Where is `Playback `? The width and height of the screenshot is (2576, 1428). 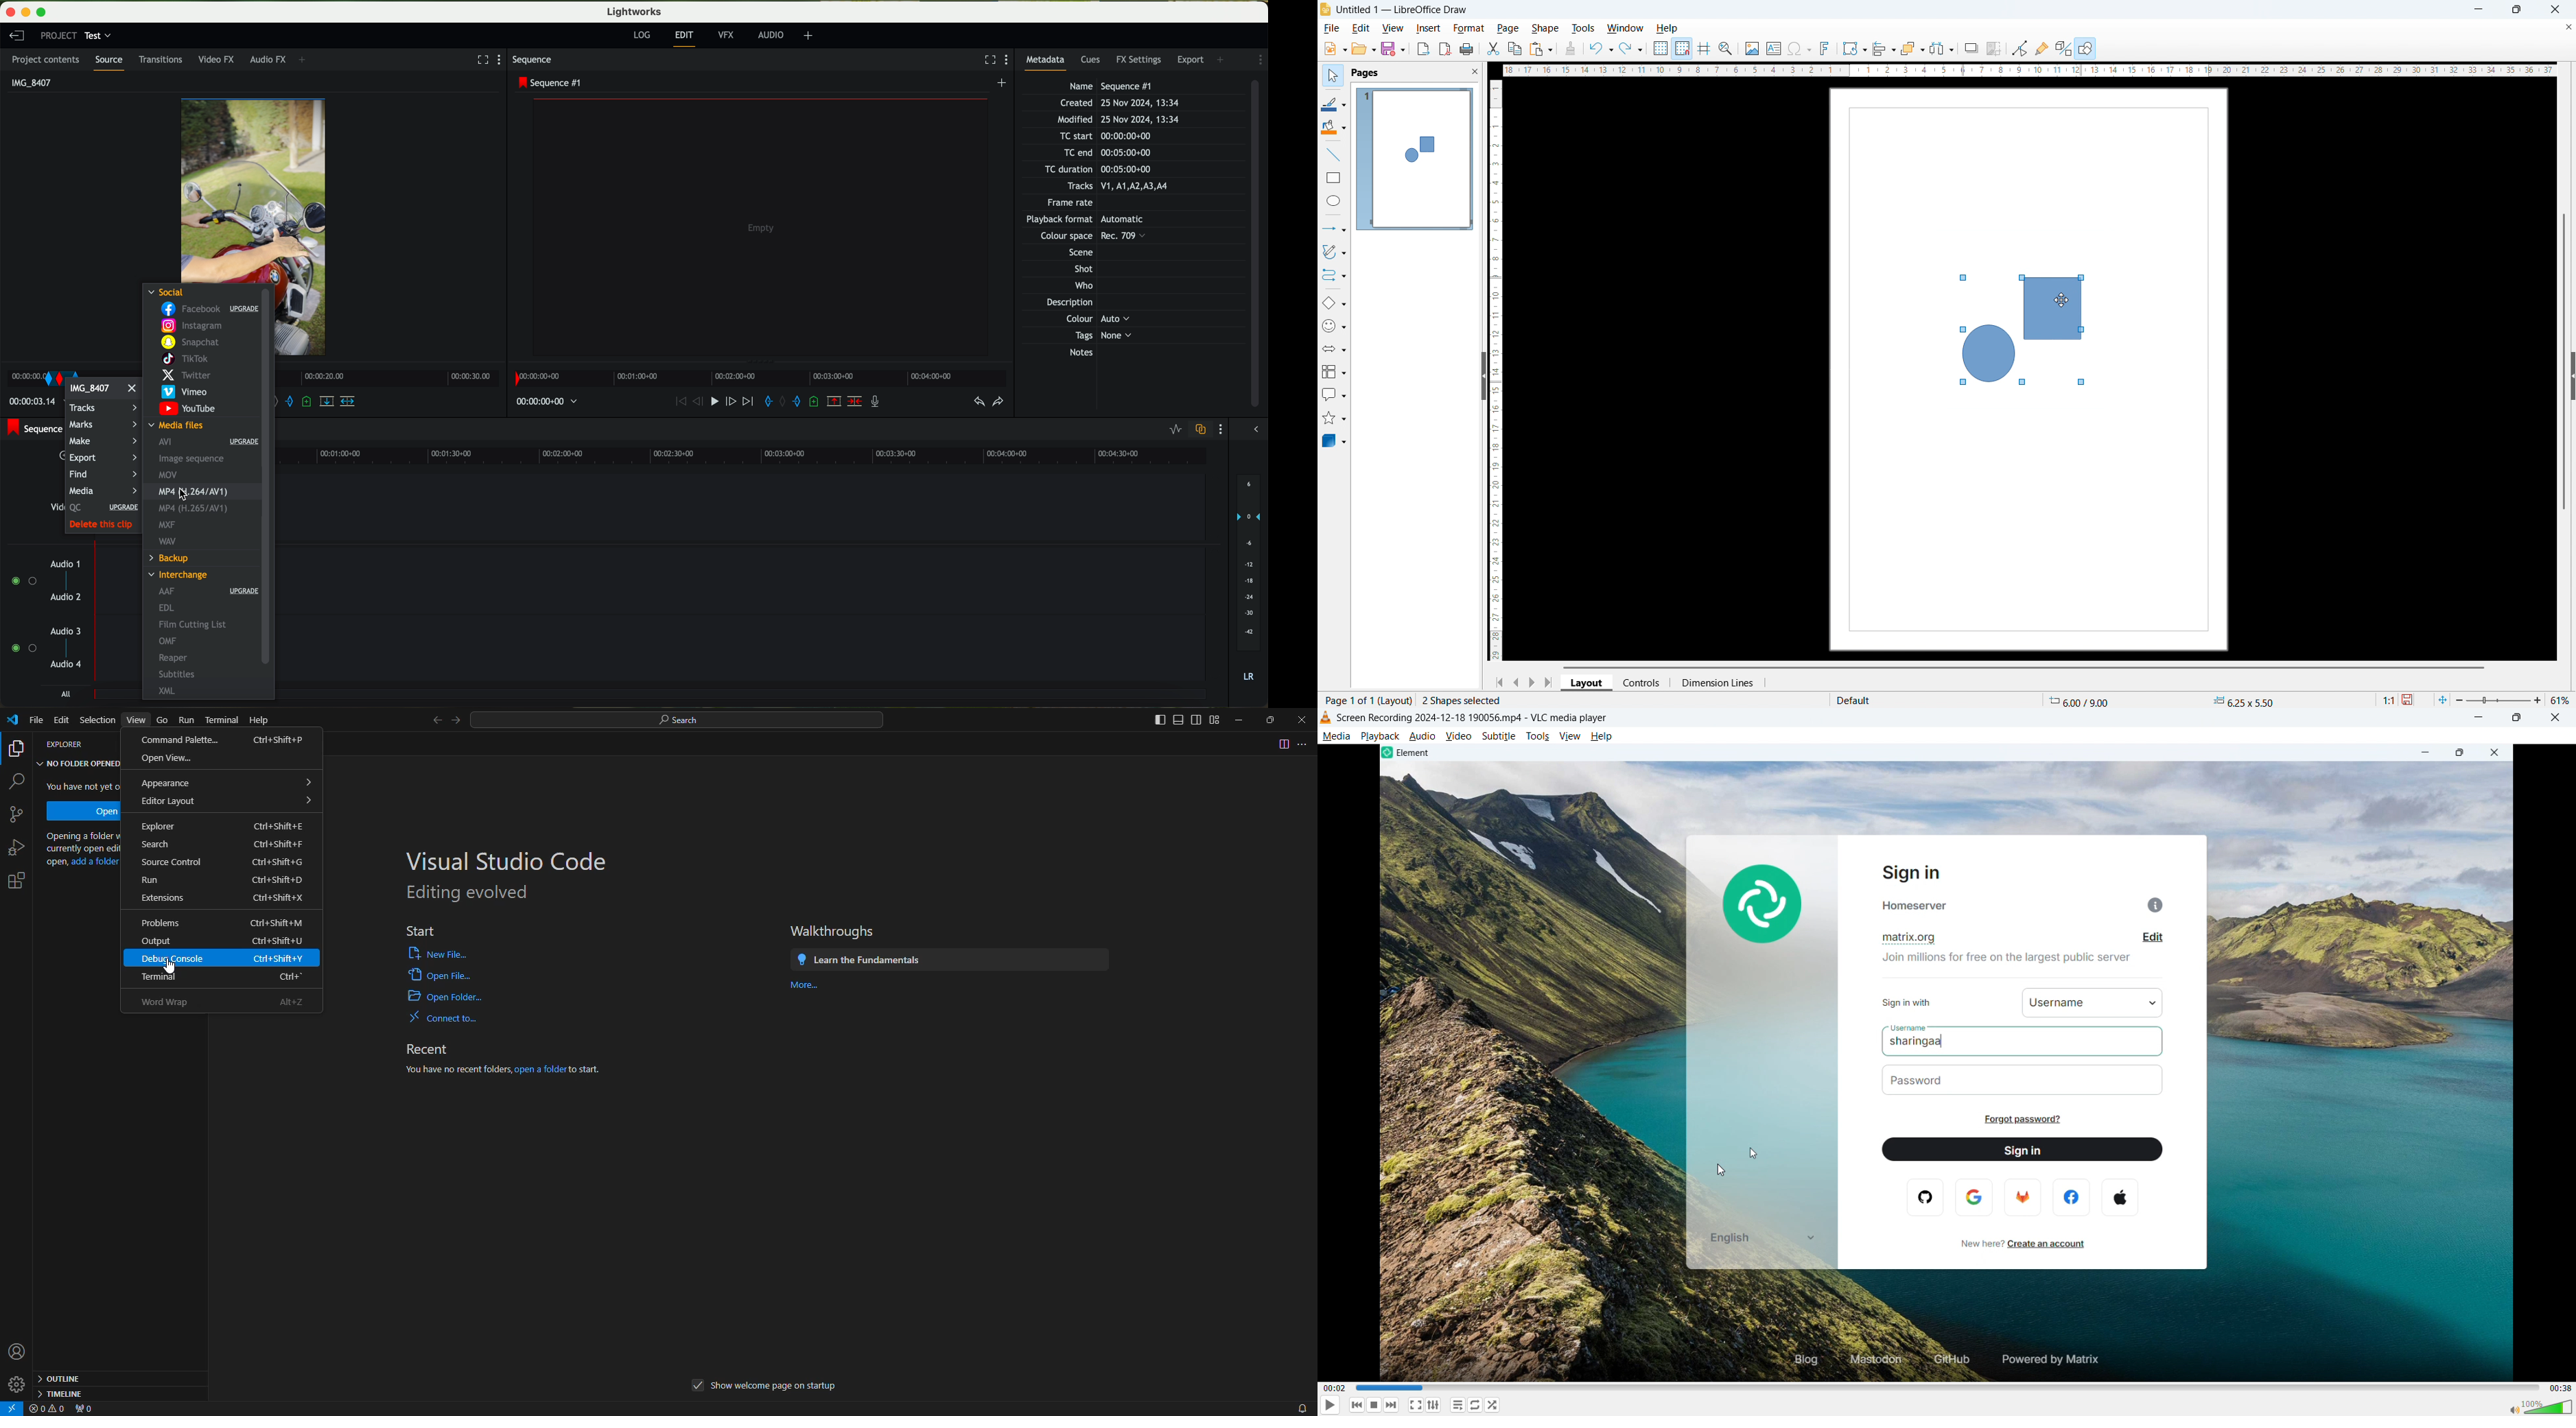
Playback  is located at coordinates (1380, 737).